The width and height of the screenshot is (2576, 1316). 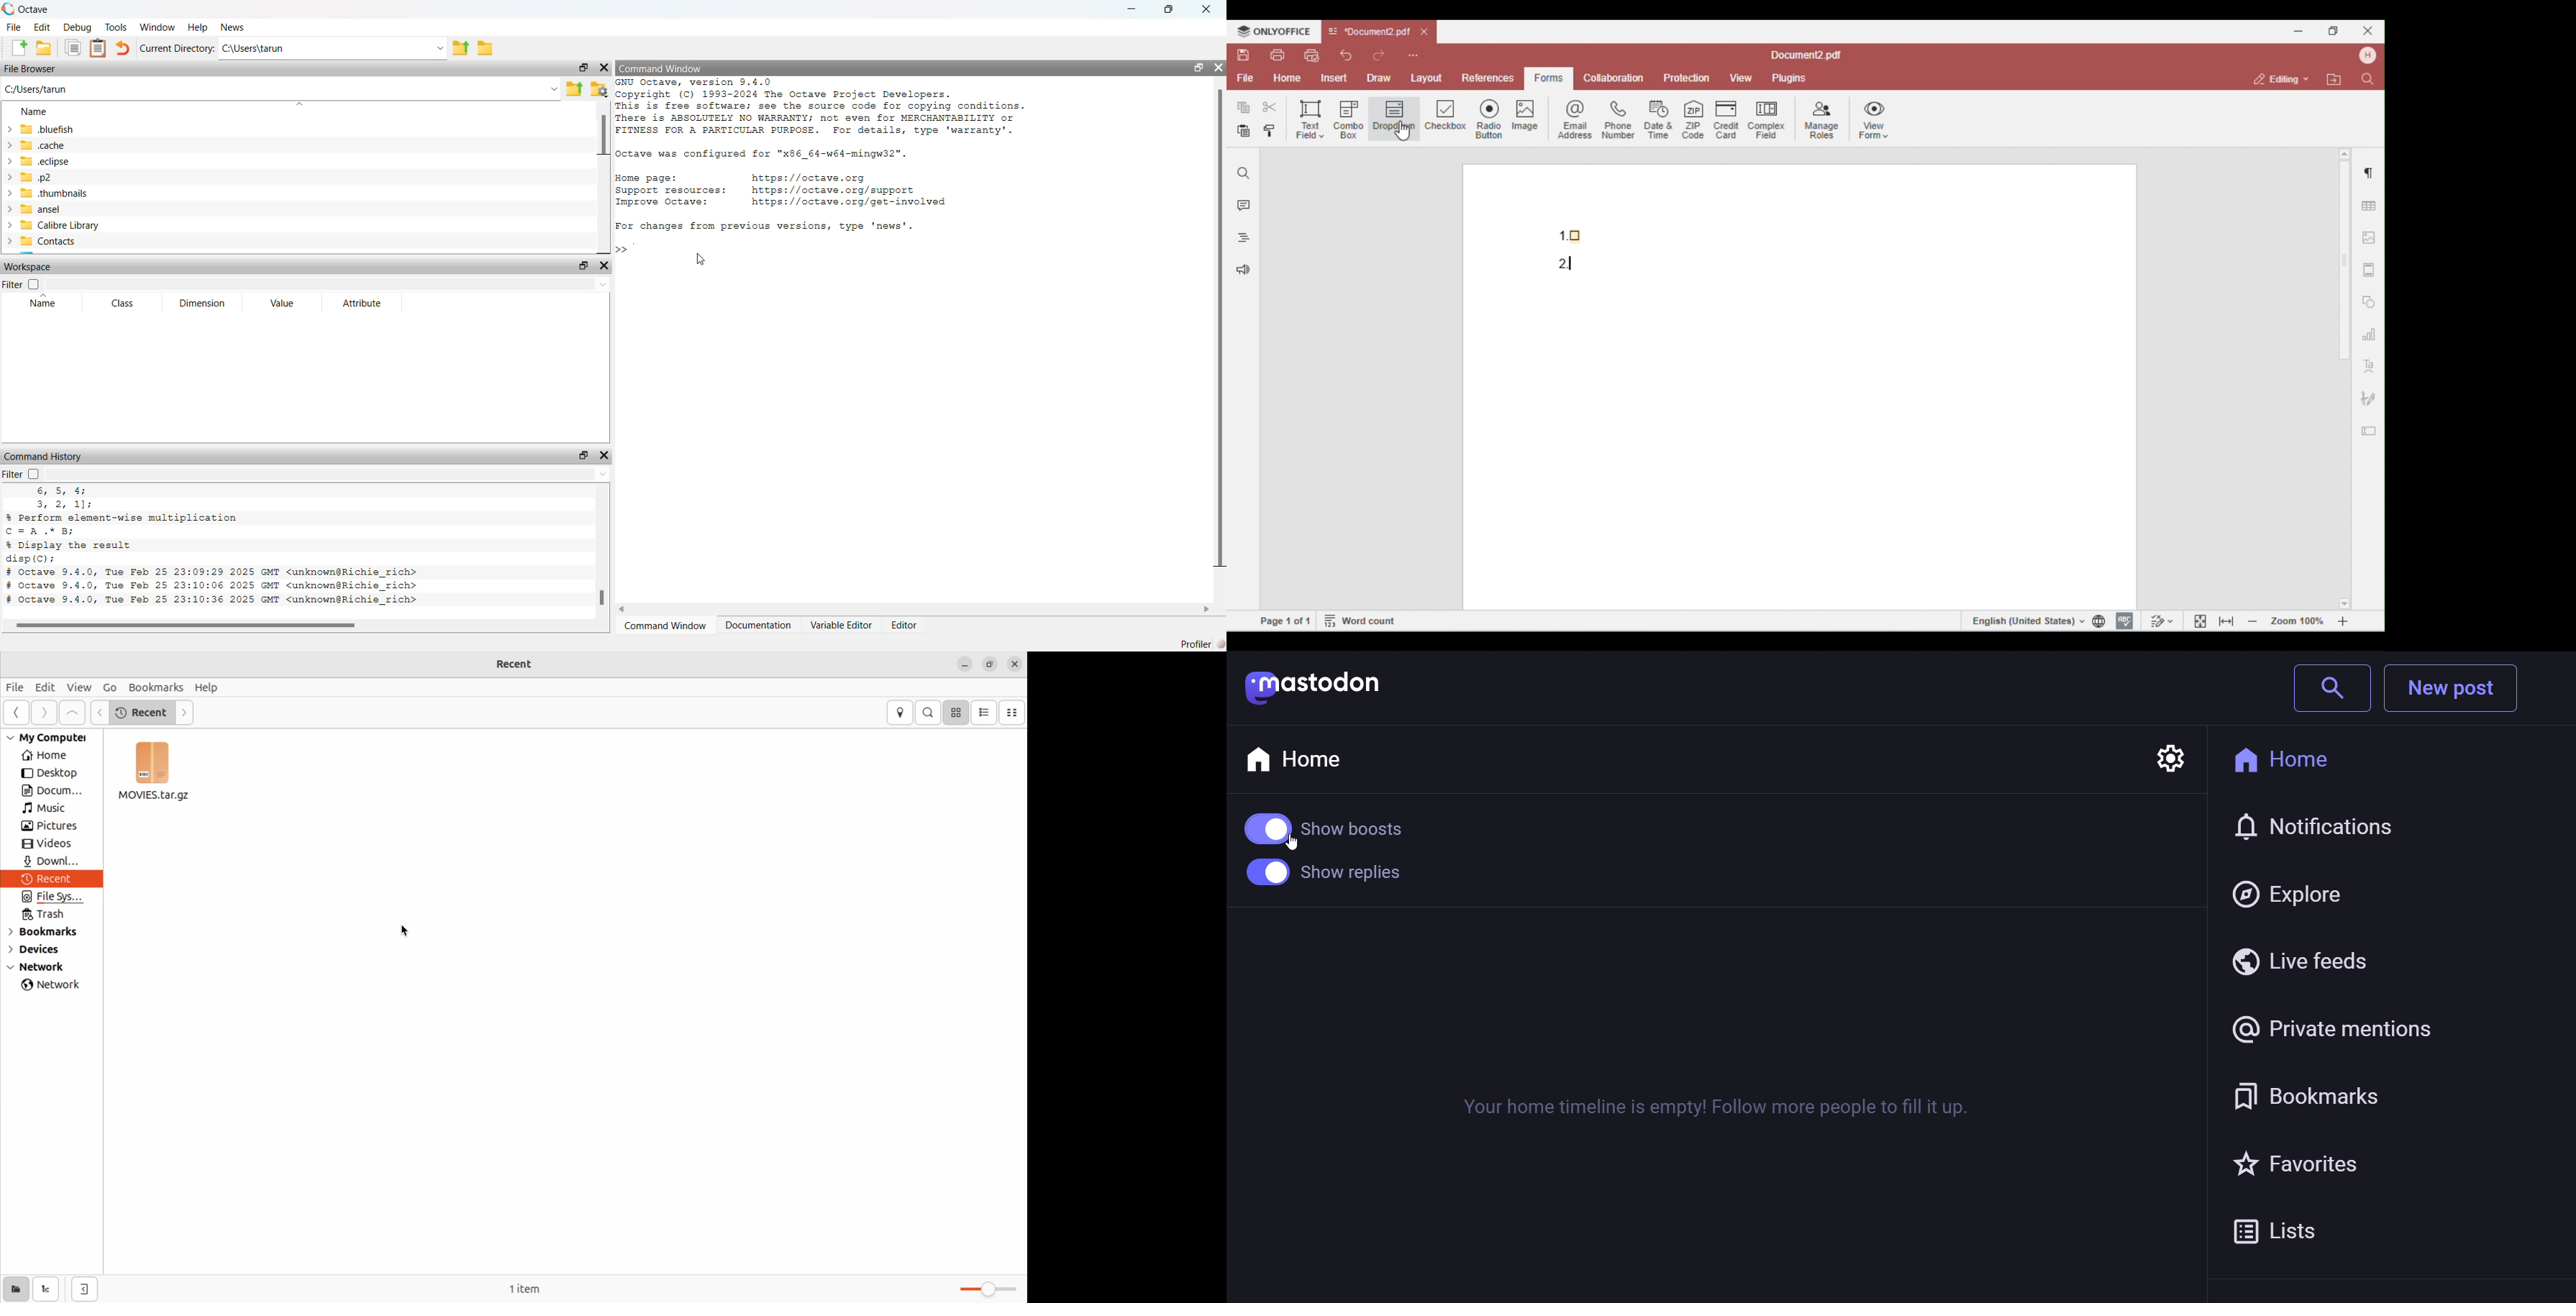 I want to click on Scroll, so click(x=1220, y=346).